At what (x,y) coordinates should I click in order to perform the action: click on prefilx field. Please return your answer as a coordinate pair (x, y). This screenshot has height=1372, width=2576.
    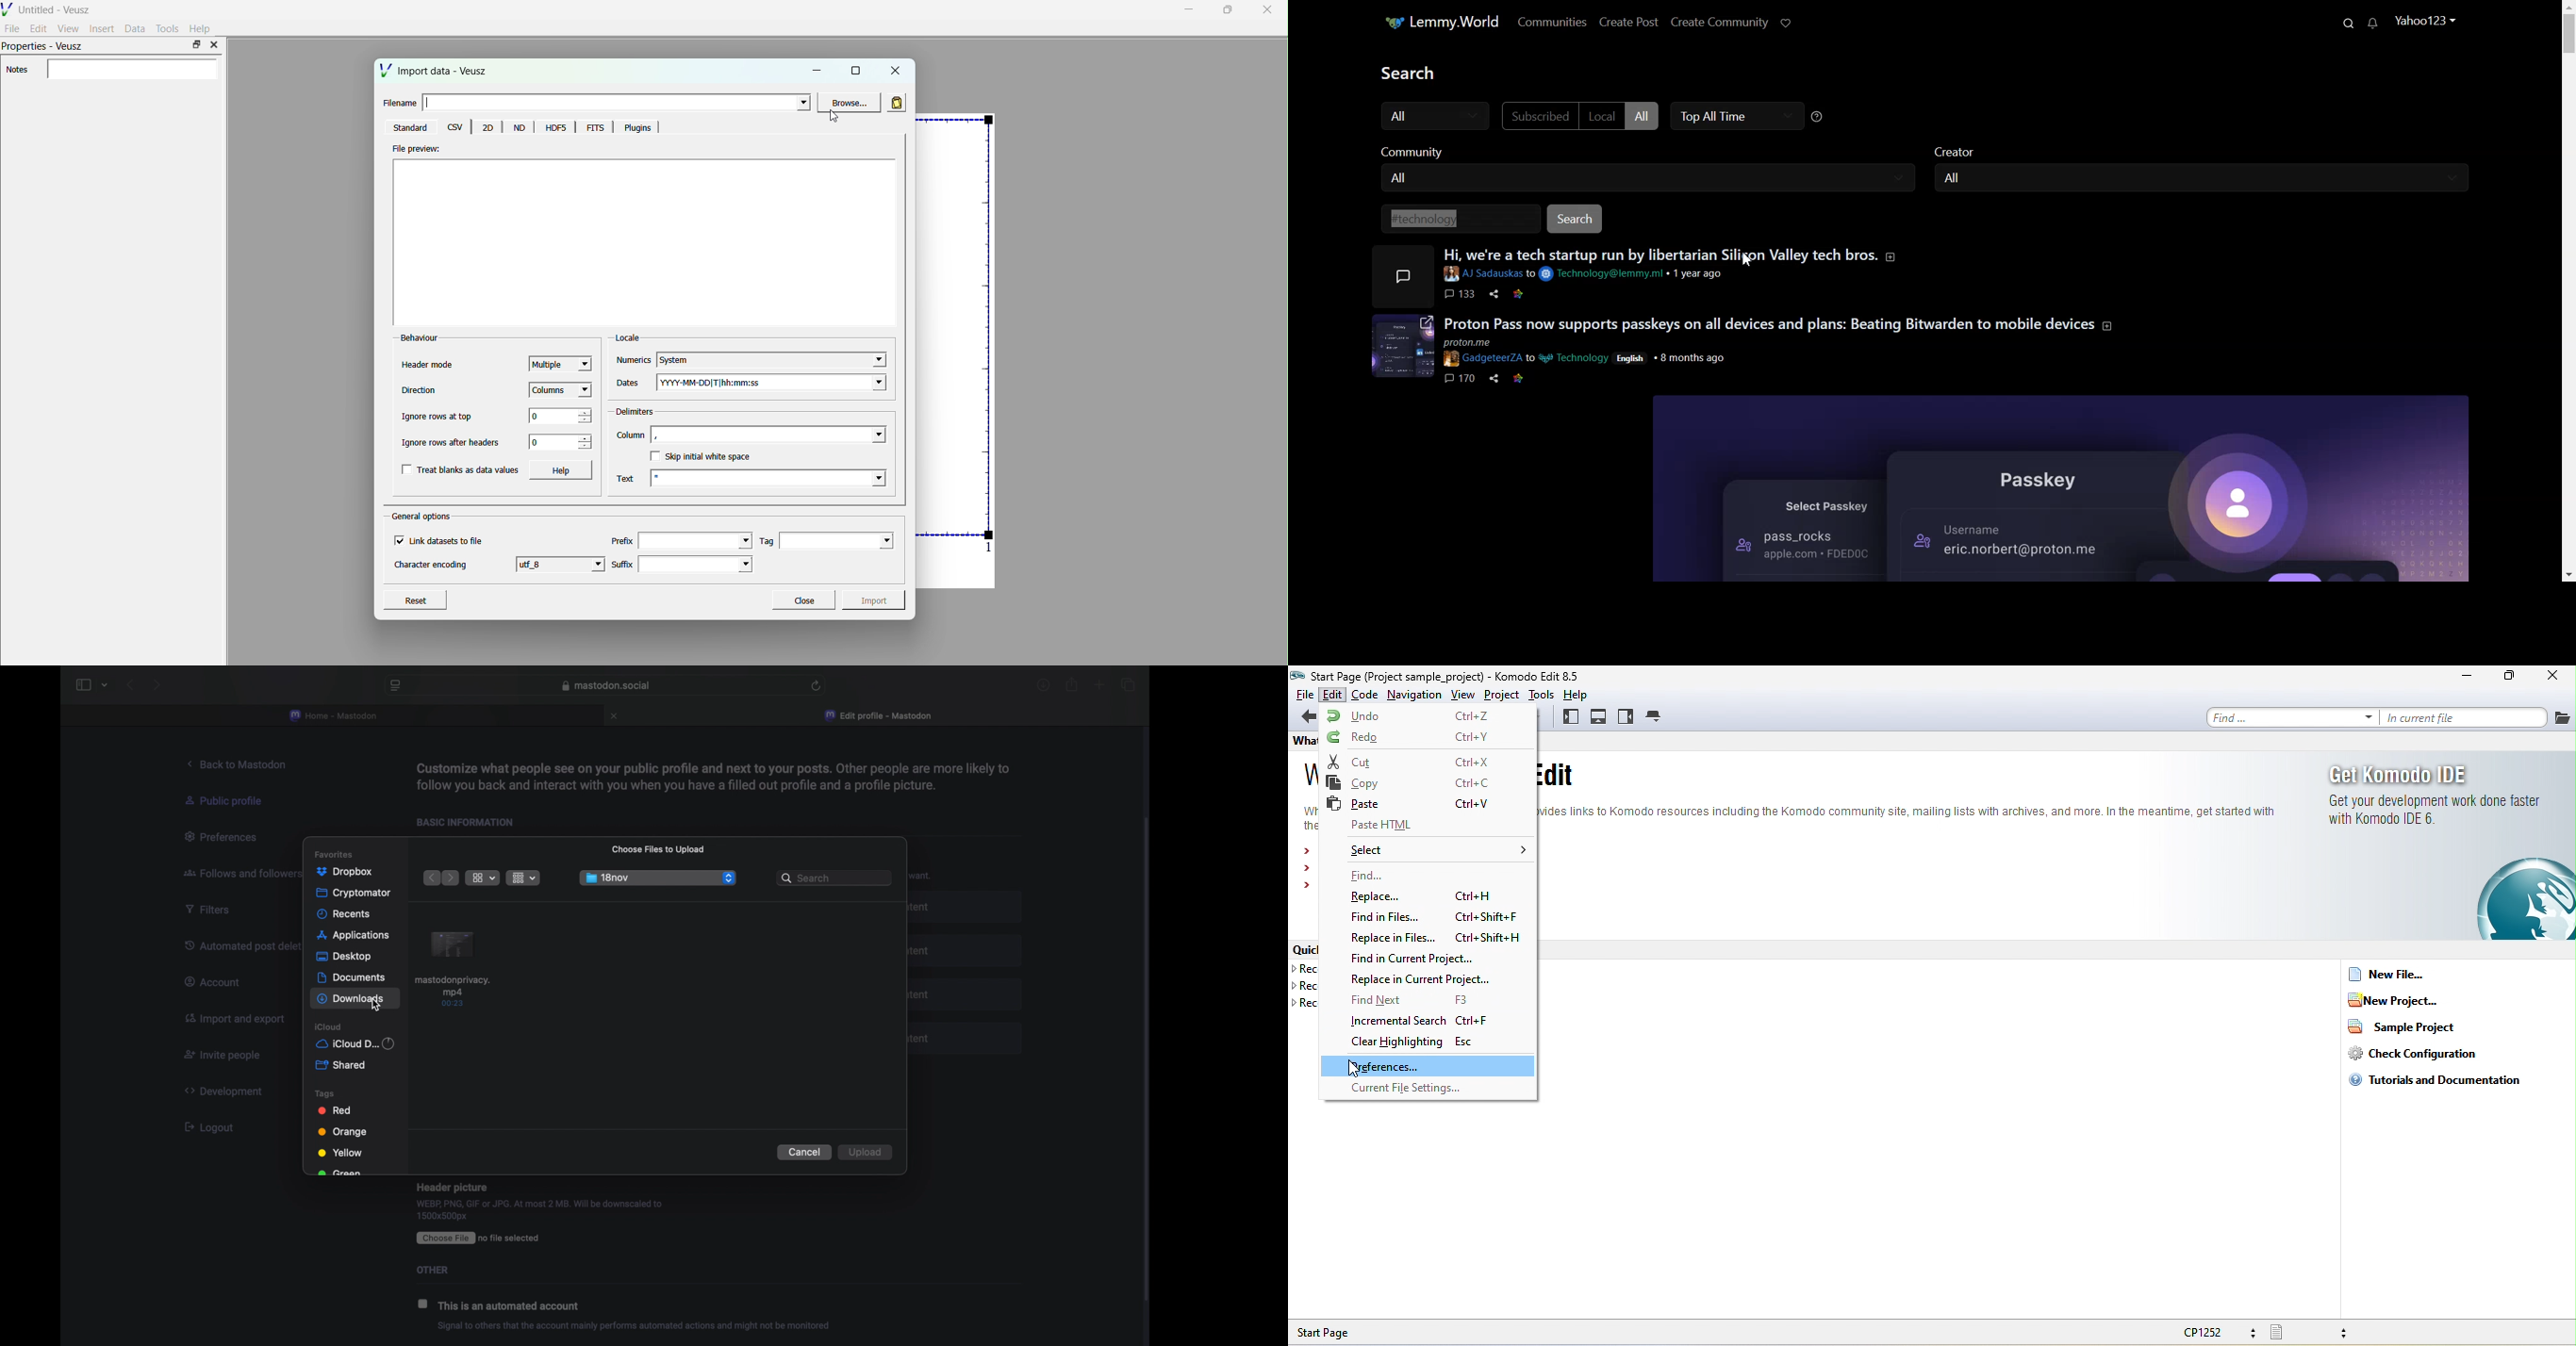
    Looking at the image, I should click on (694, 541).